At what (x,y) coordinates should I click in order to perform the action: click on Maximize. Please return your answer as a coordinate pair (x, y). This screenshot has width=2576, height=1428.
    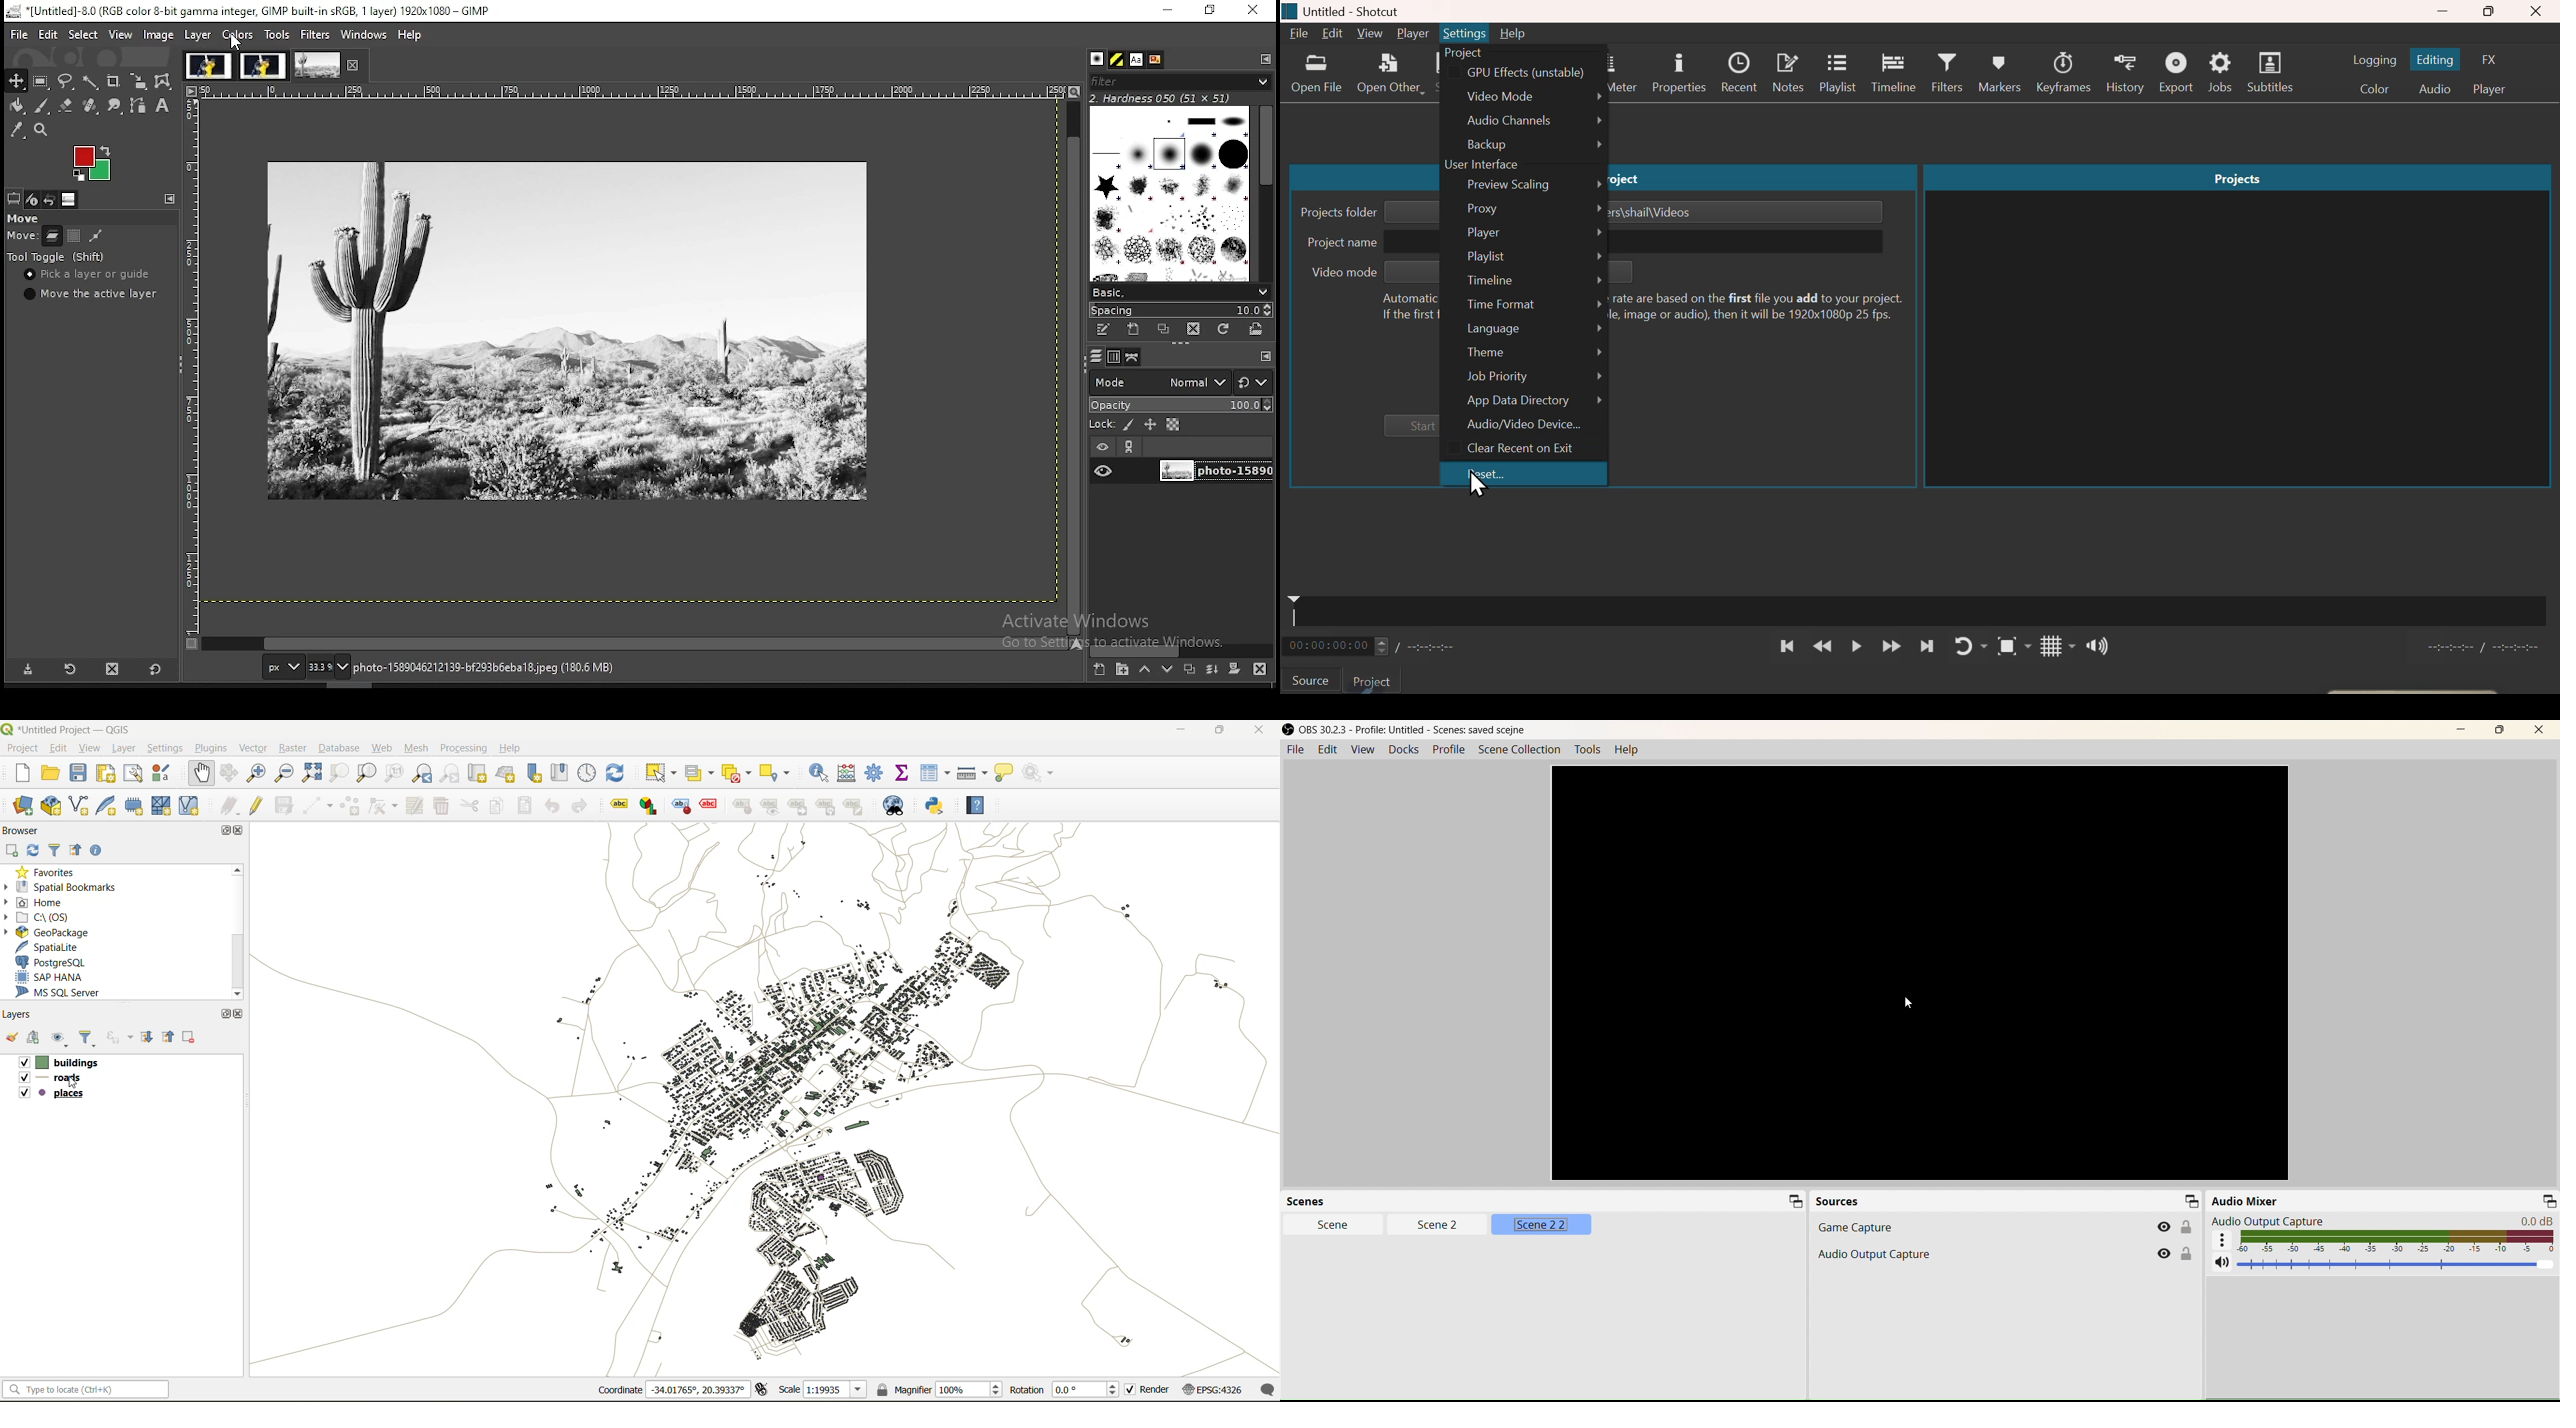
    Looking at the image, I should click on (2499, 730).